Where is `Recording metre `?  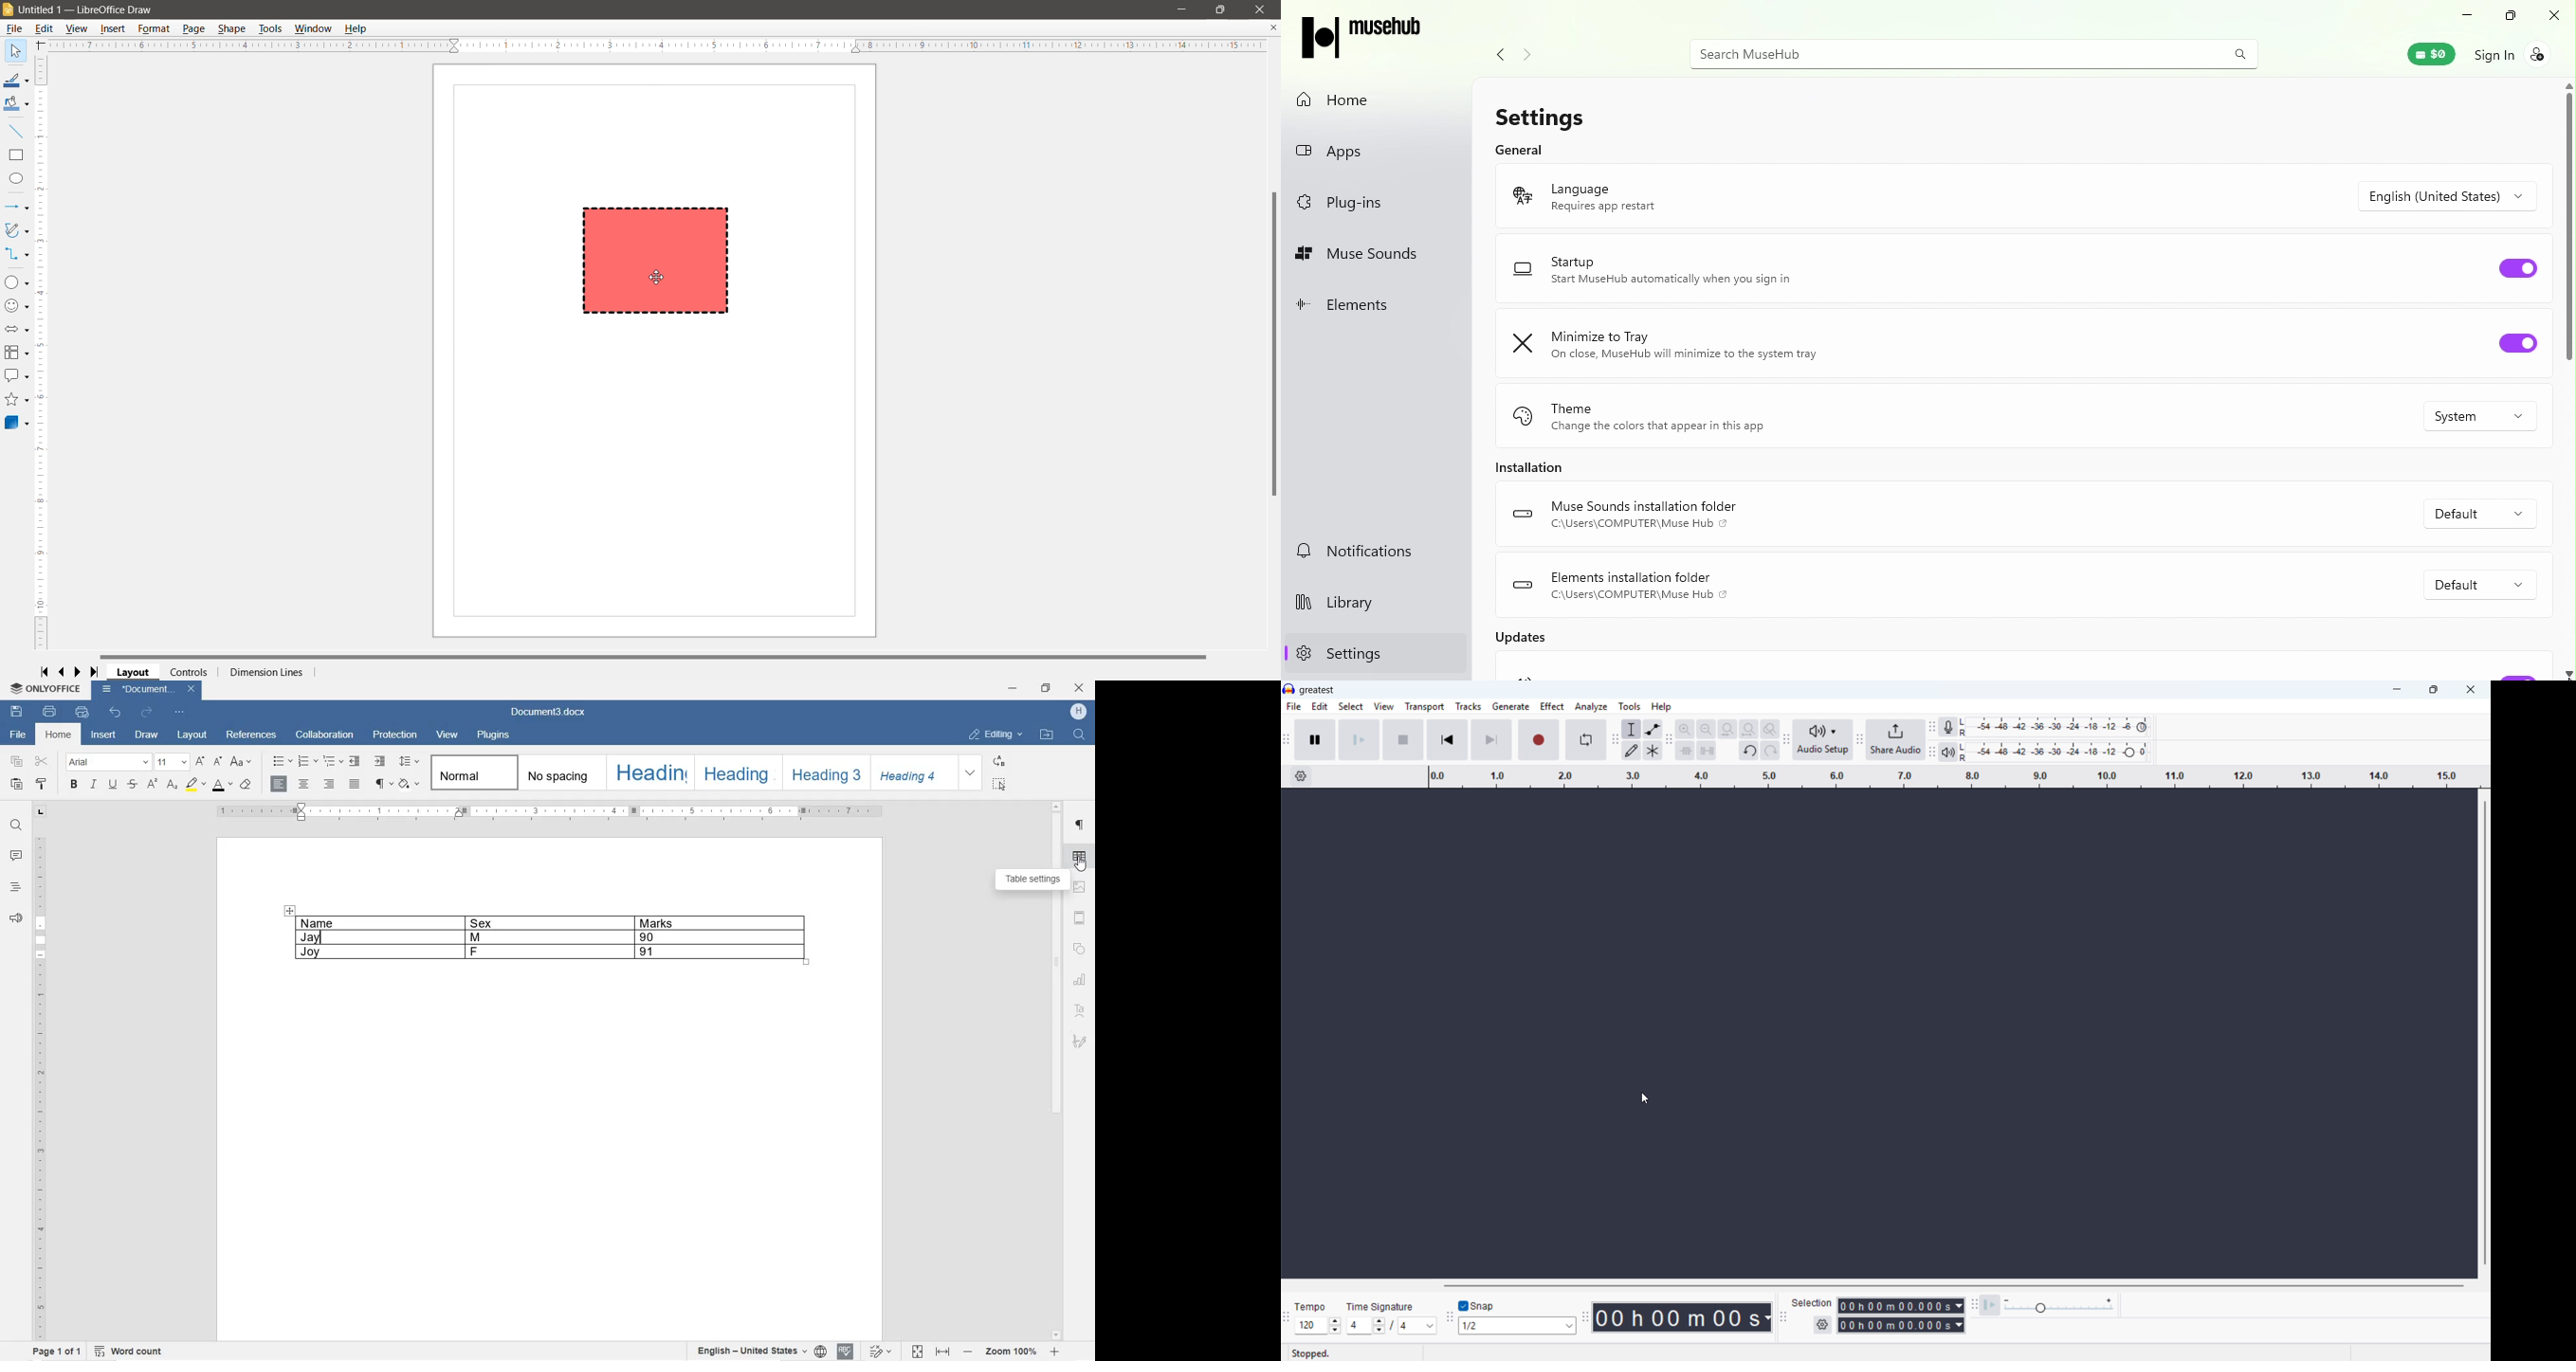 Recording metre  is located at coordinates (1948, 726).